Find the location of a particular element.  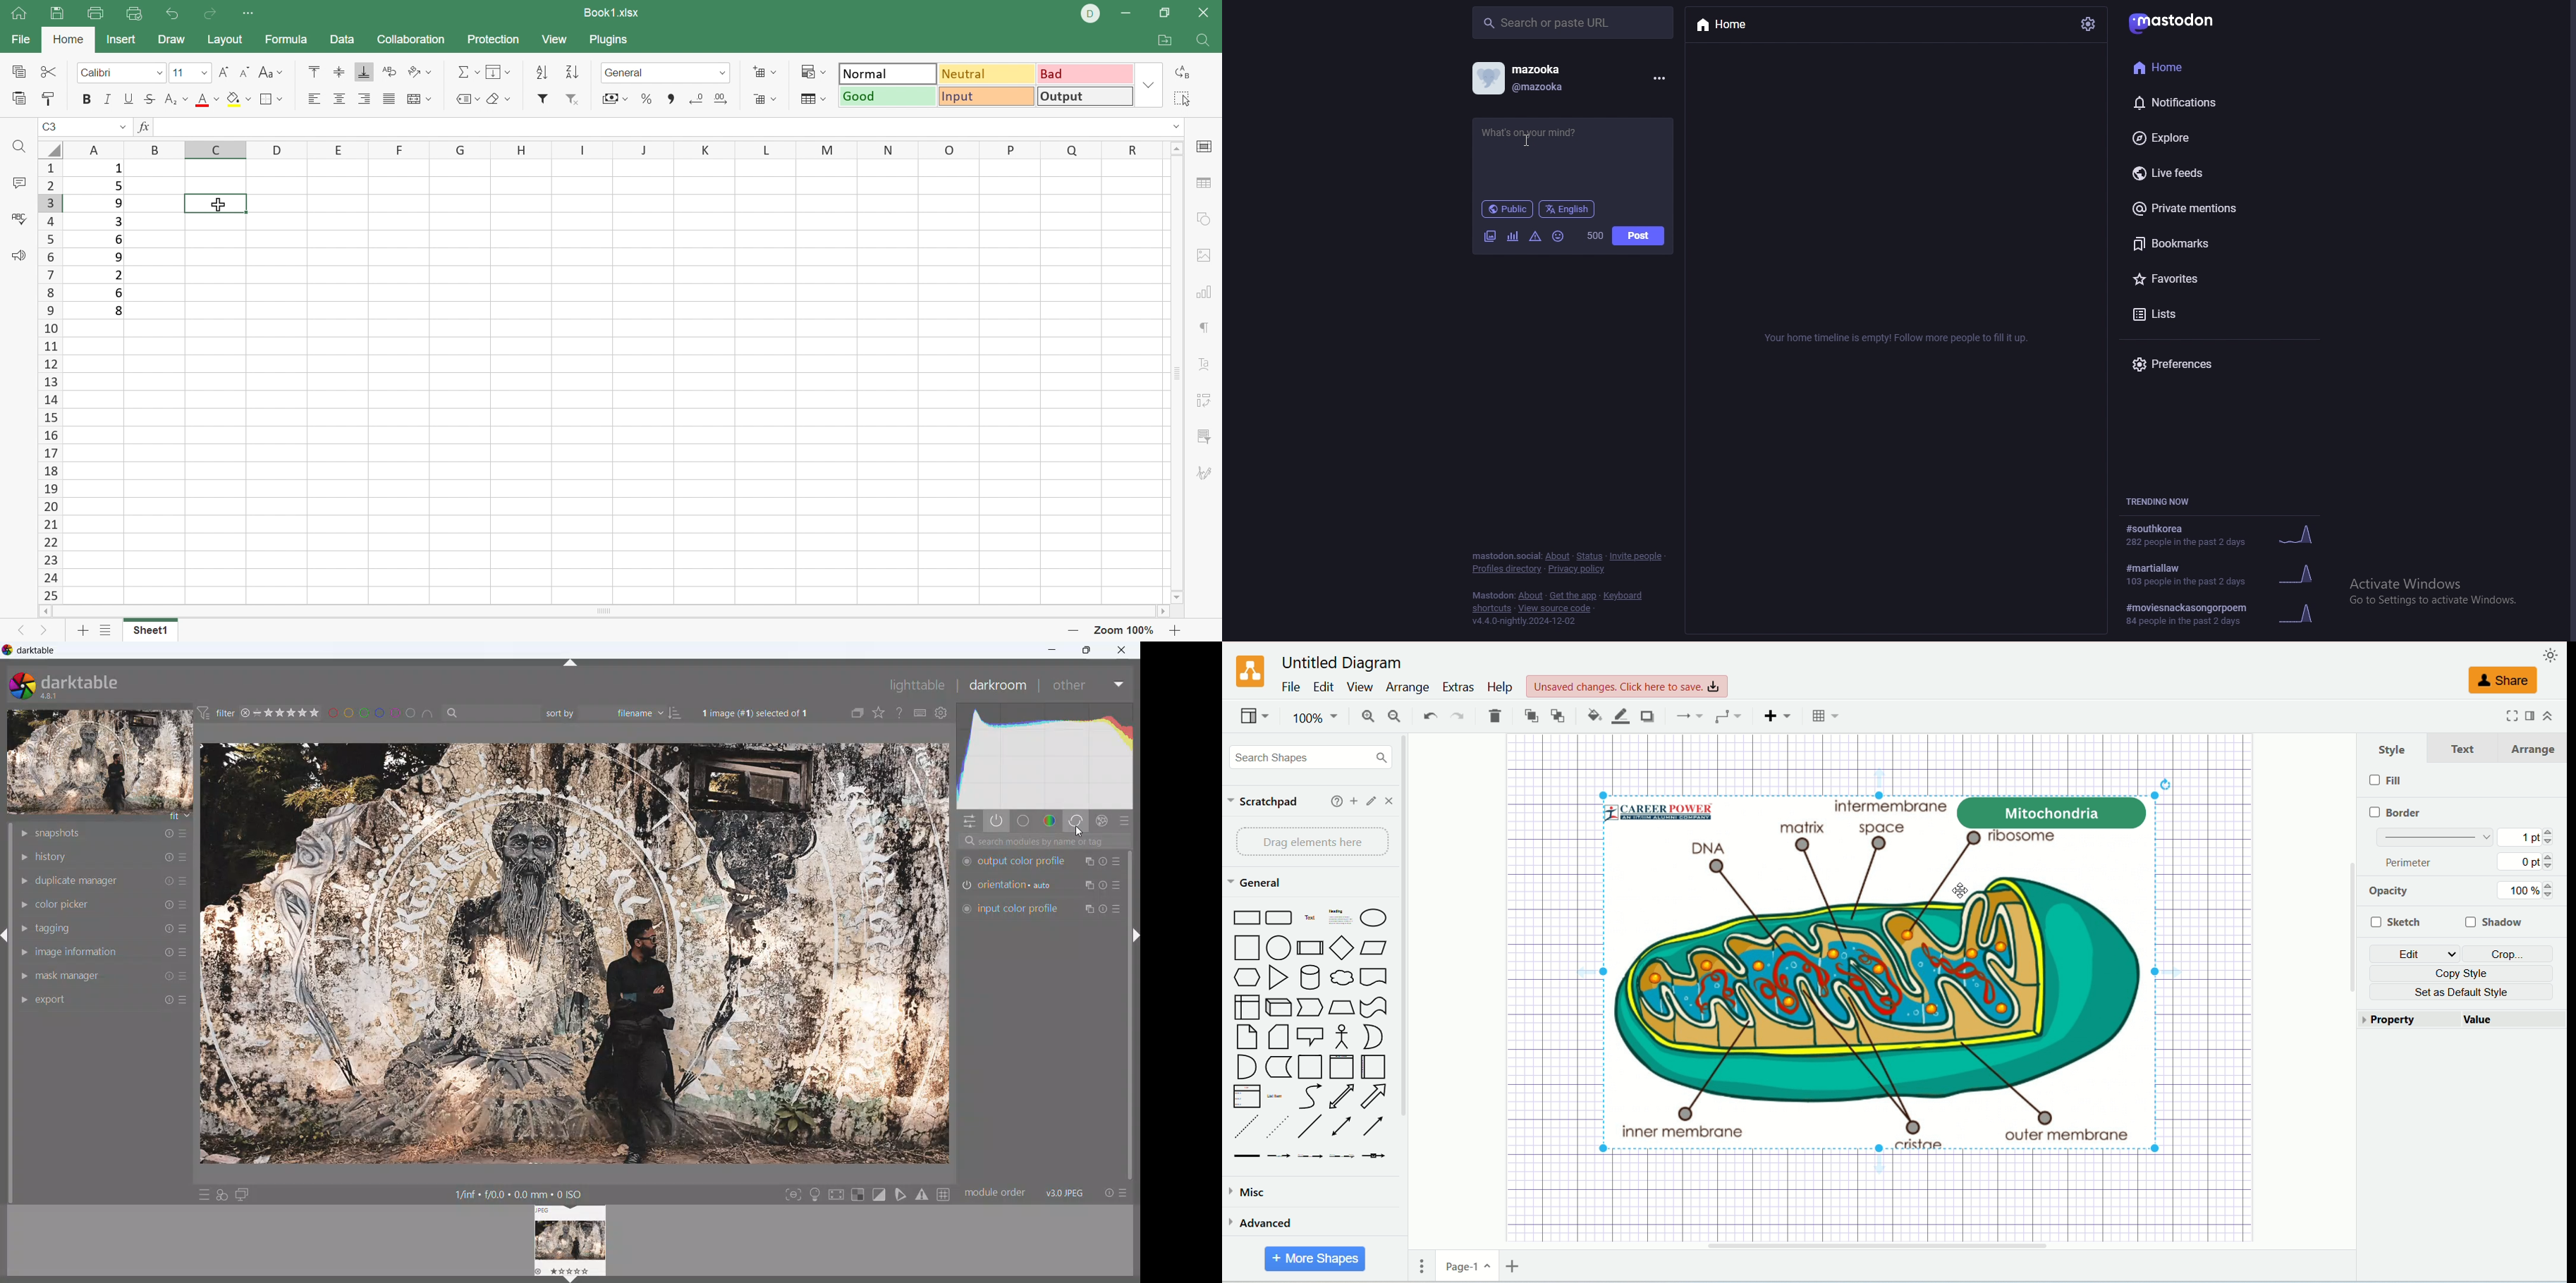

help is located at coordinates (1501, 686).